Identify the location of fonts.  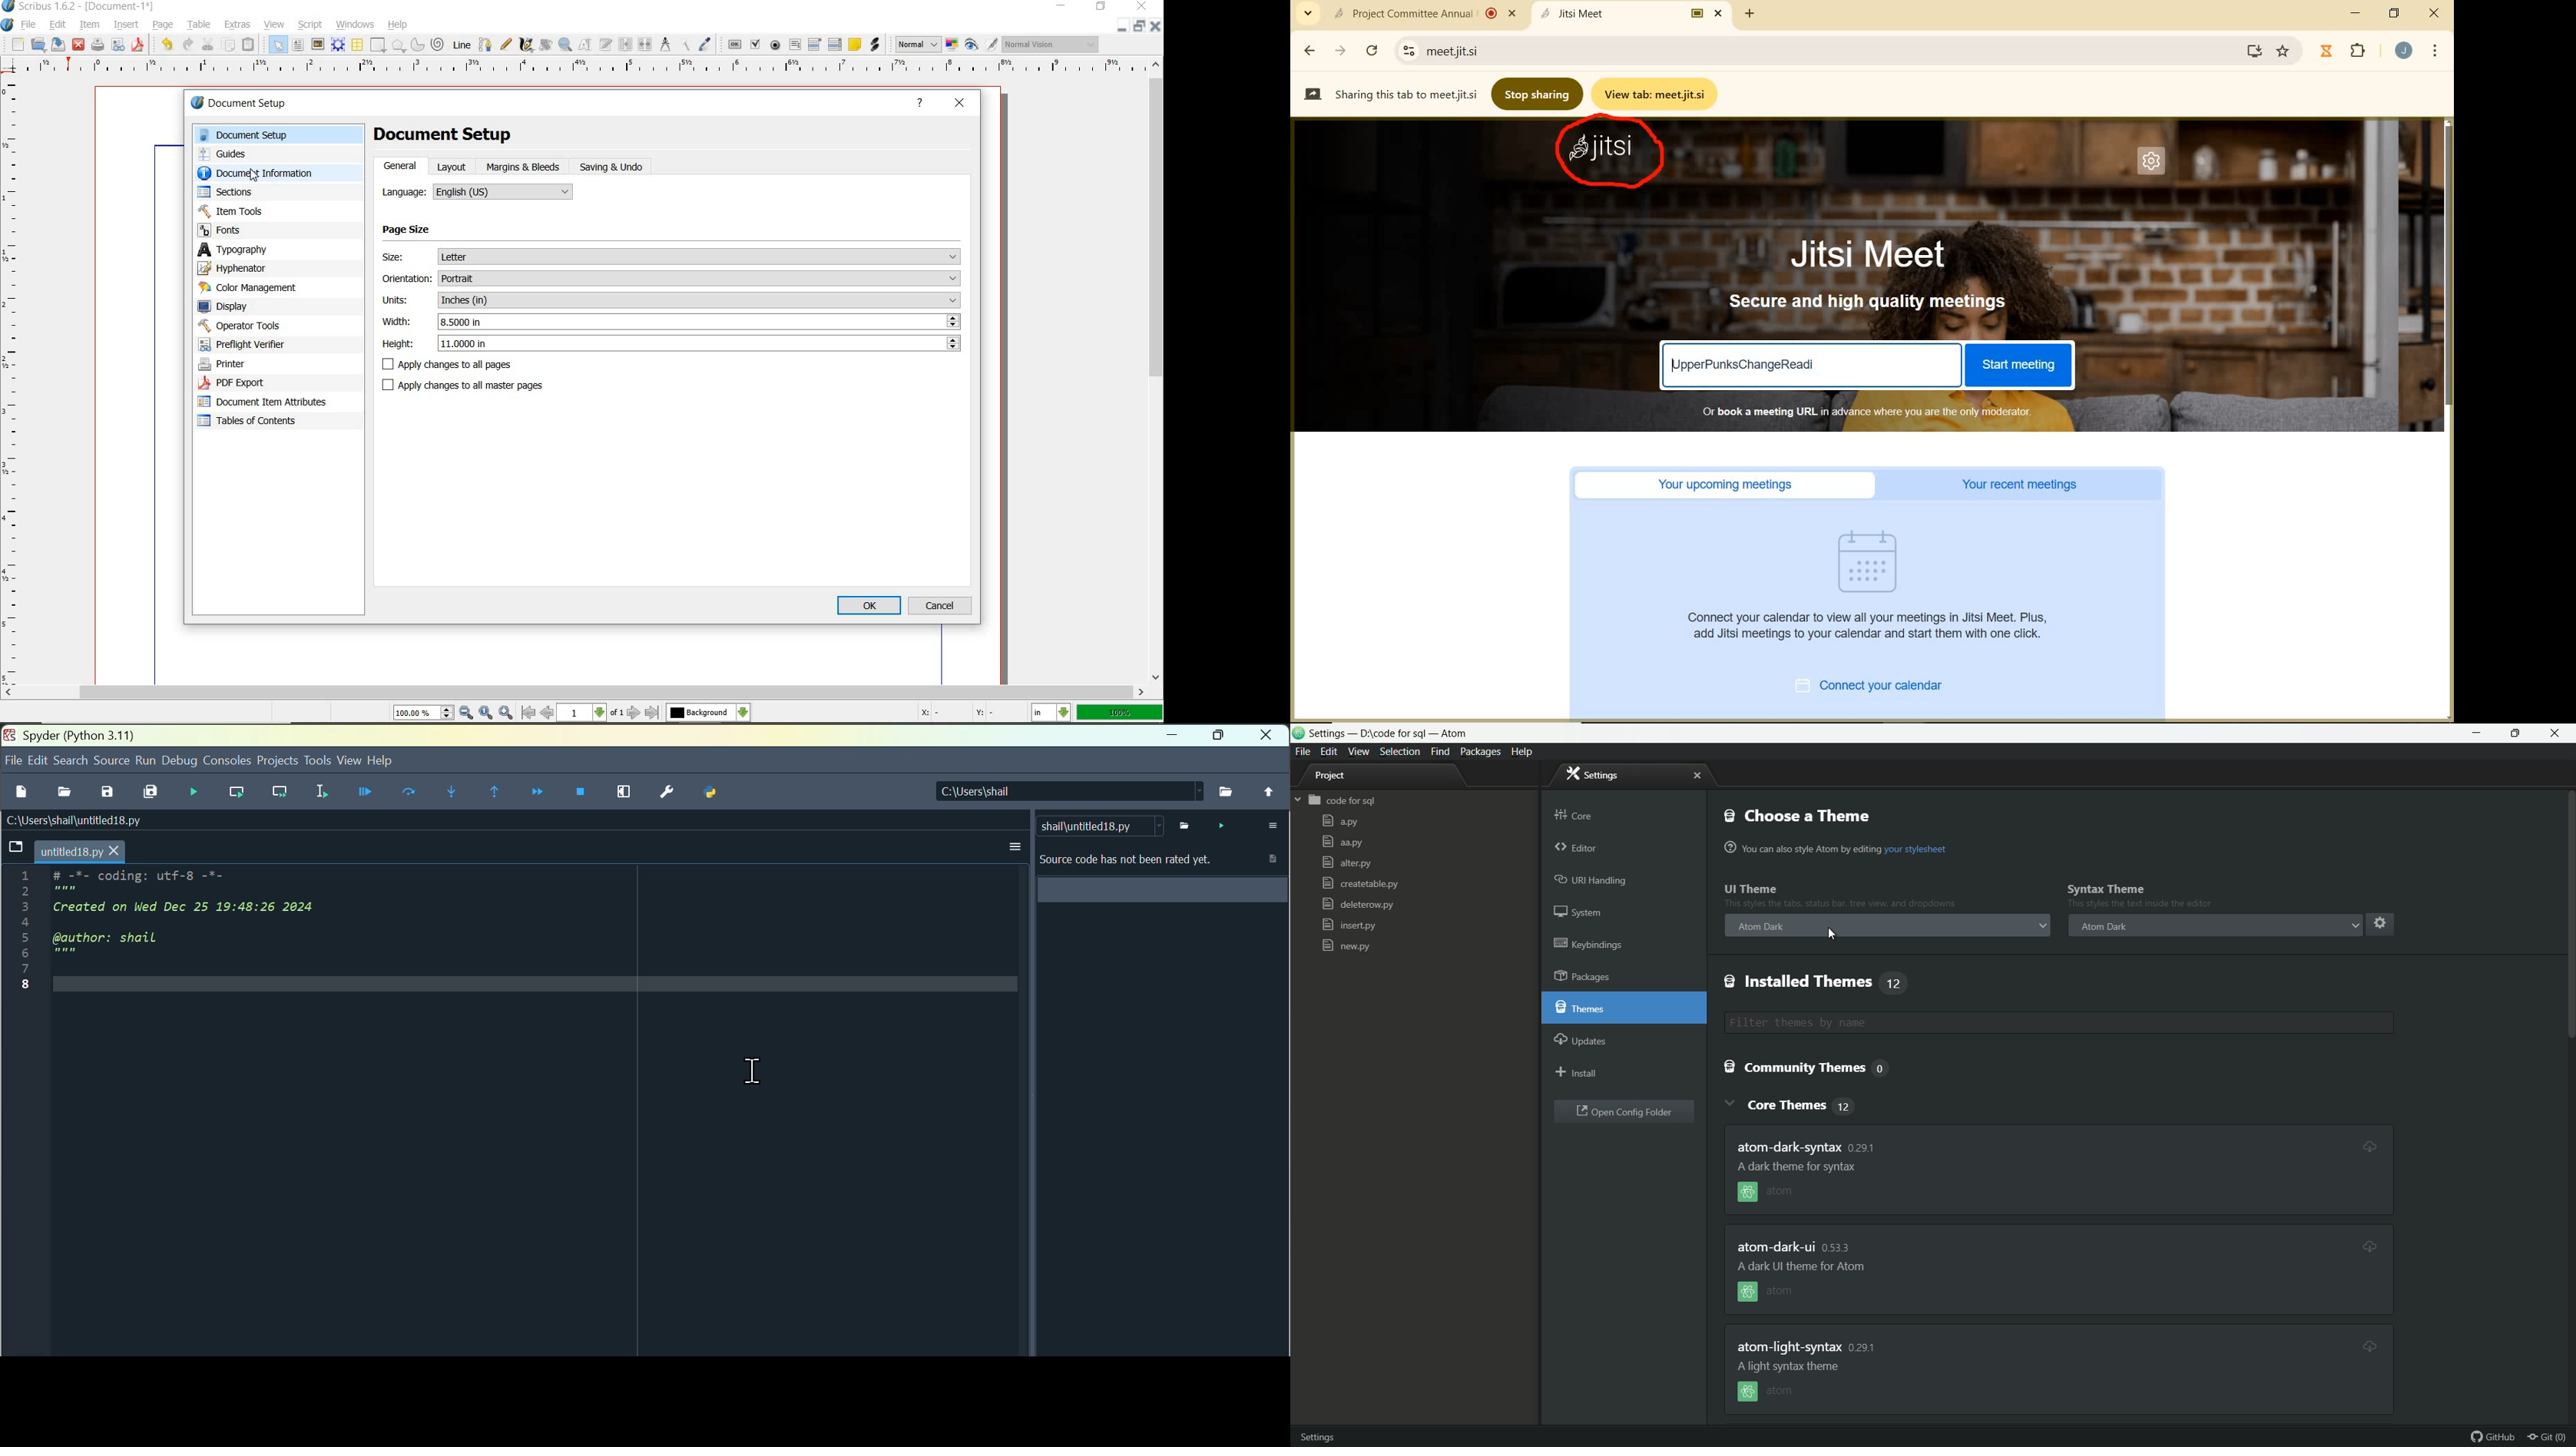
(263, 231).